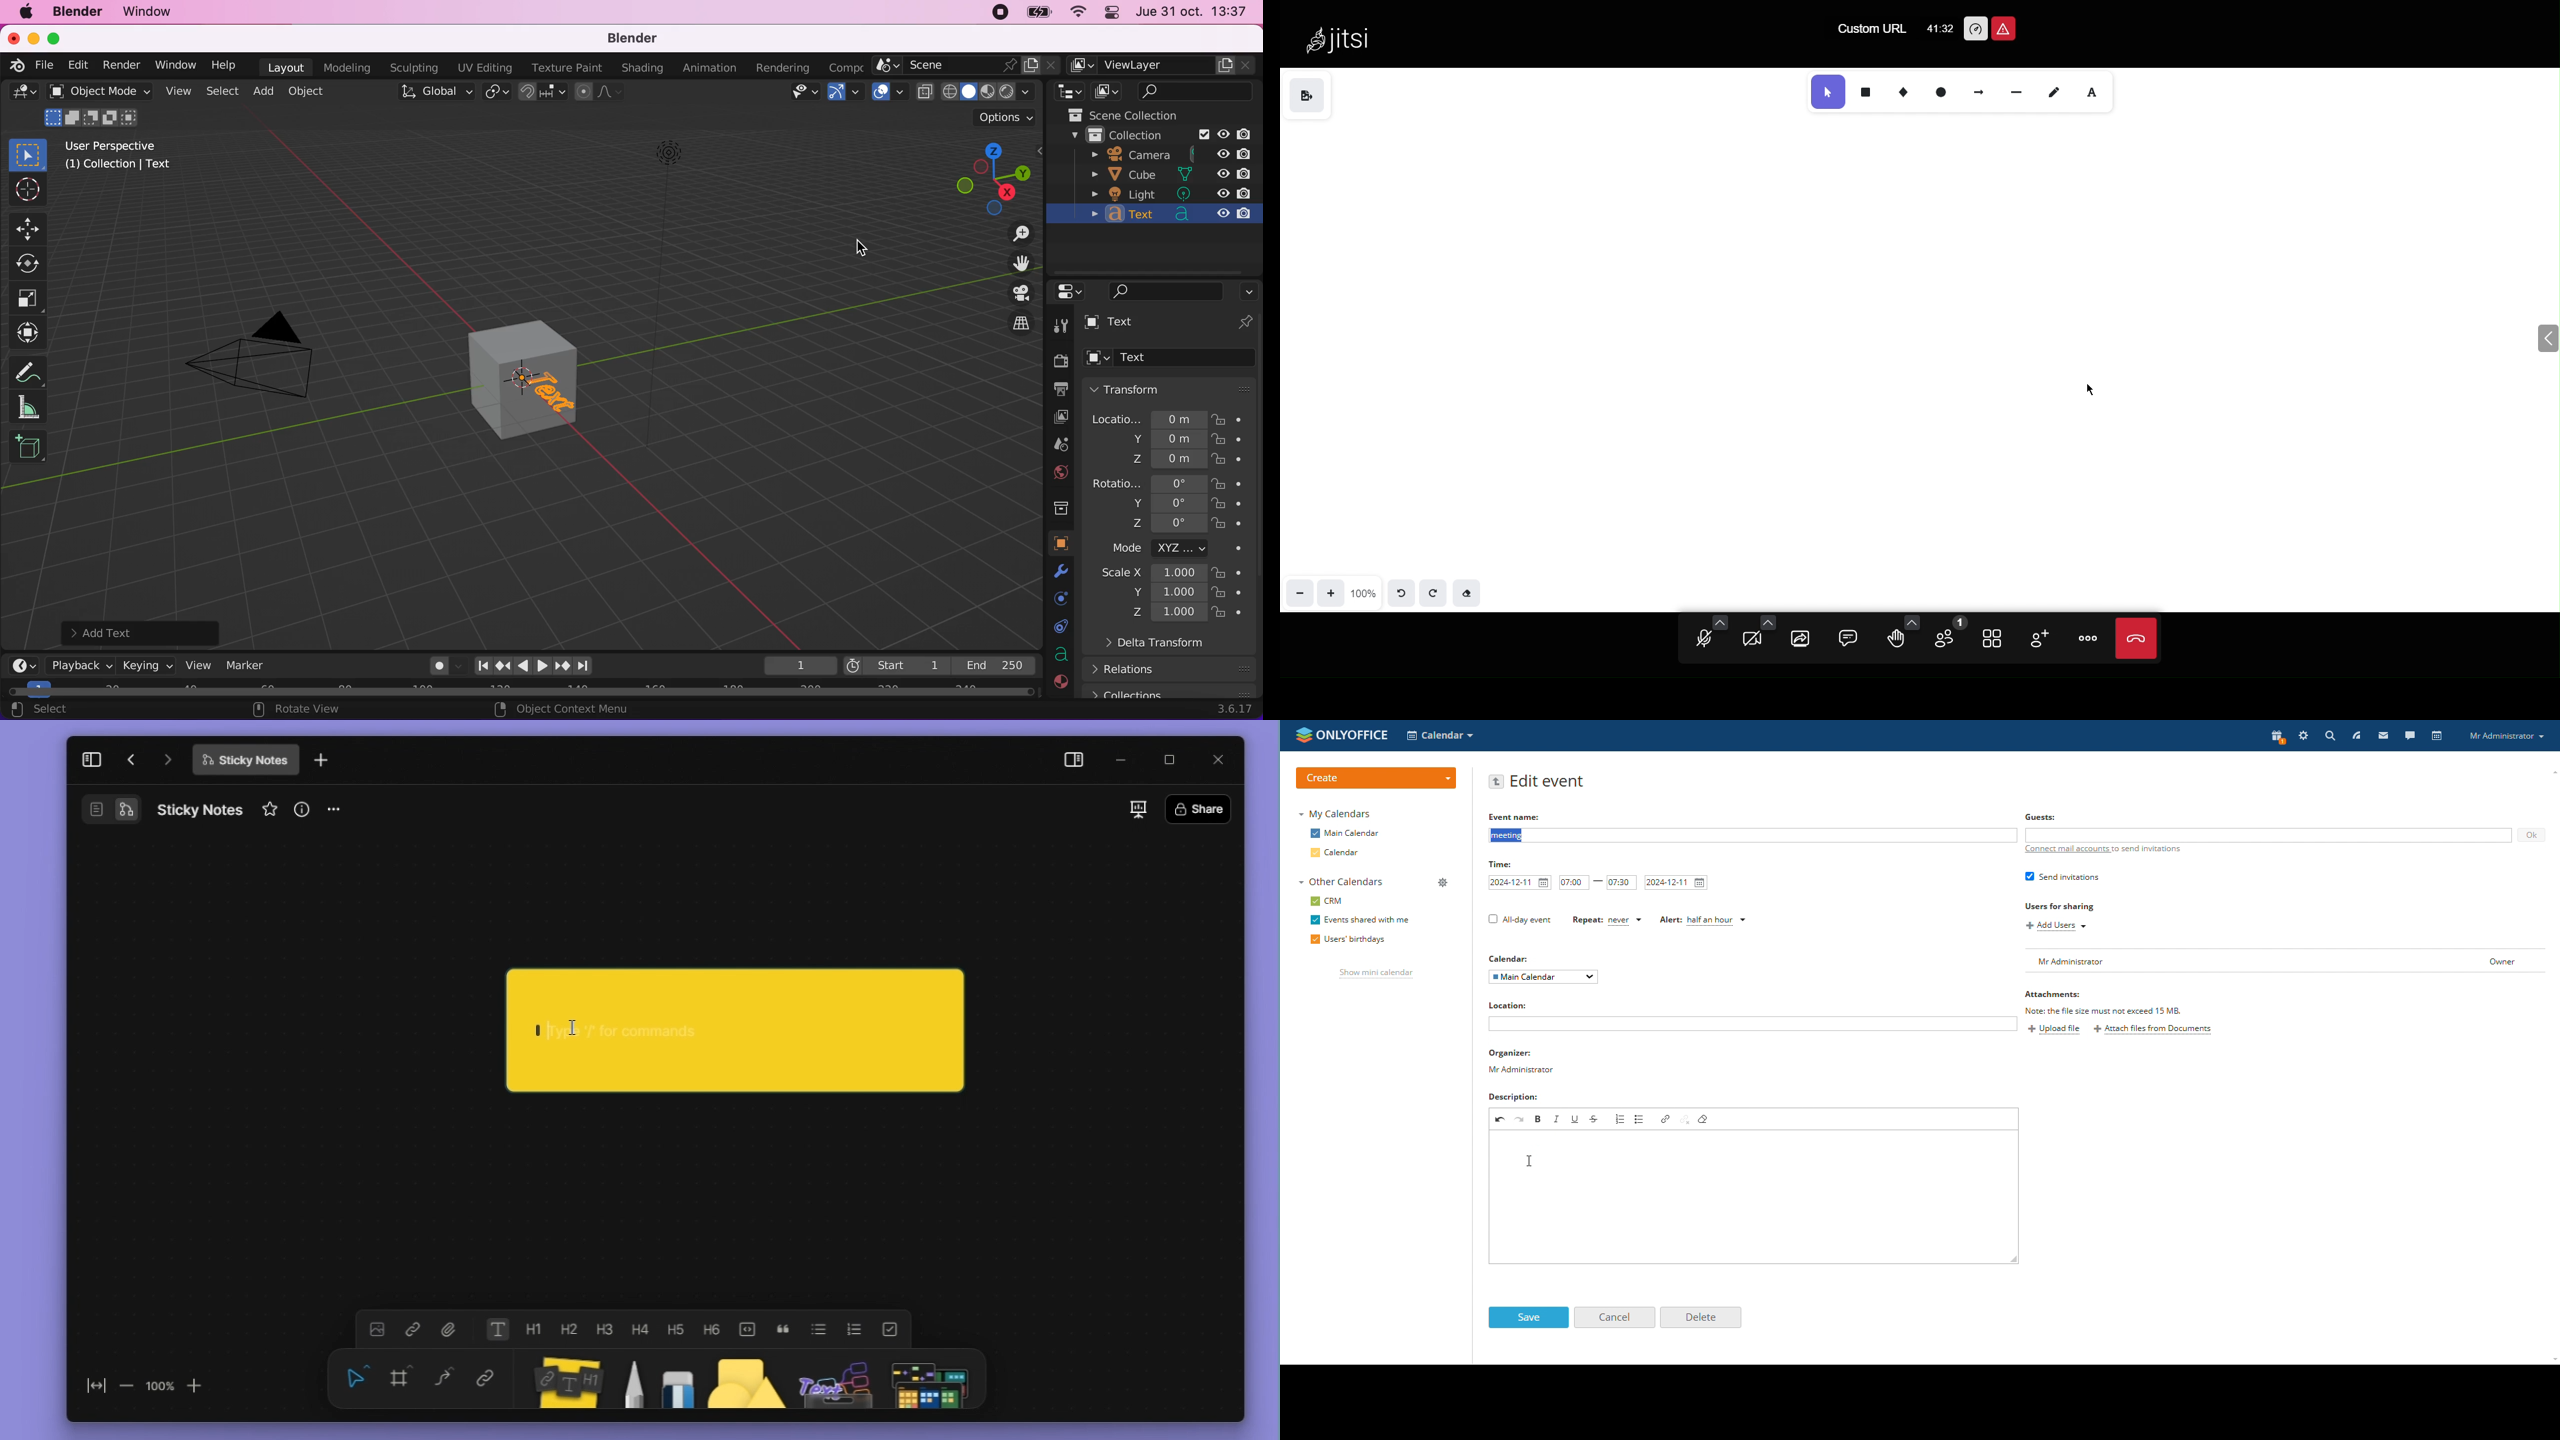  Describe the element at coordinates (1520, 883) in the screenshot. I see `start date` at that location.